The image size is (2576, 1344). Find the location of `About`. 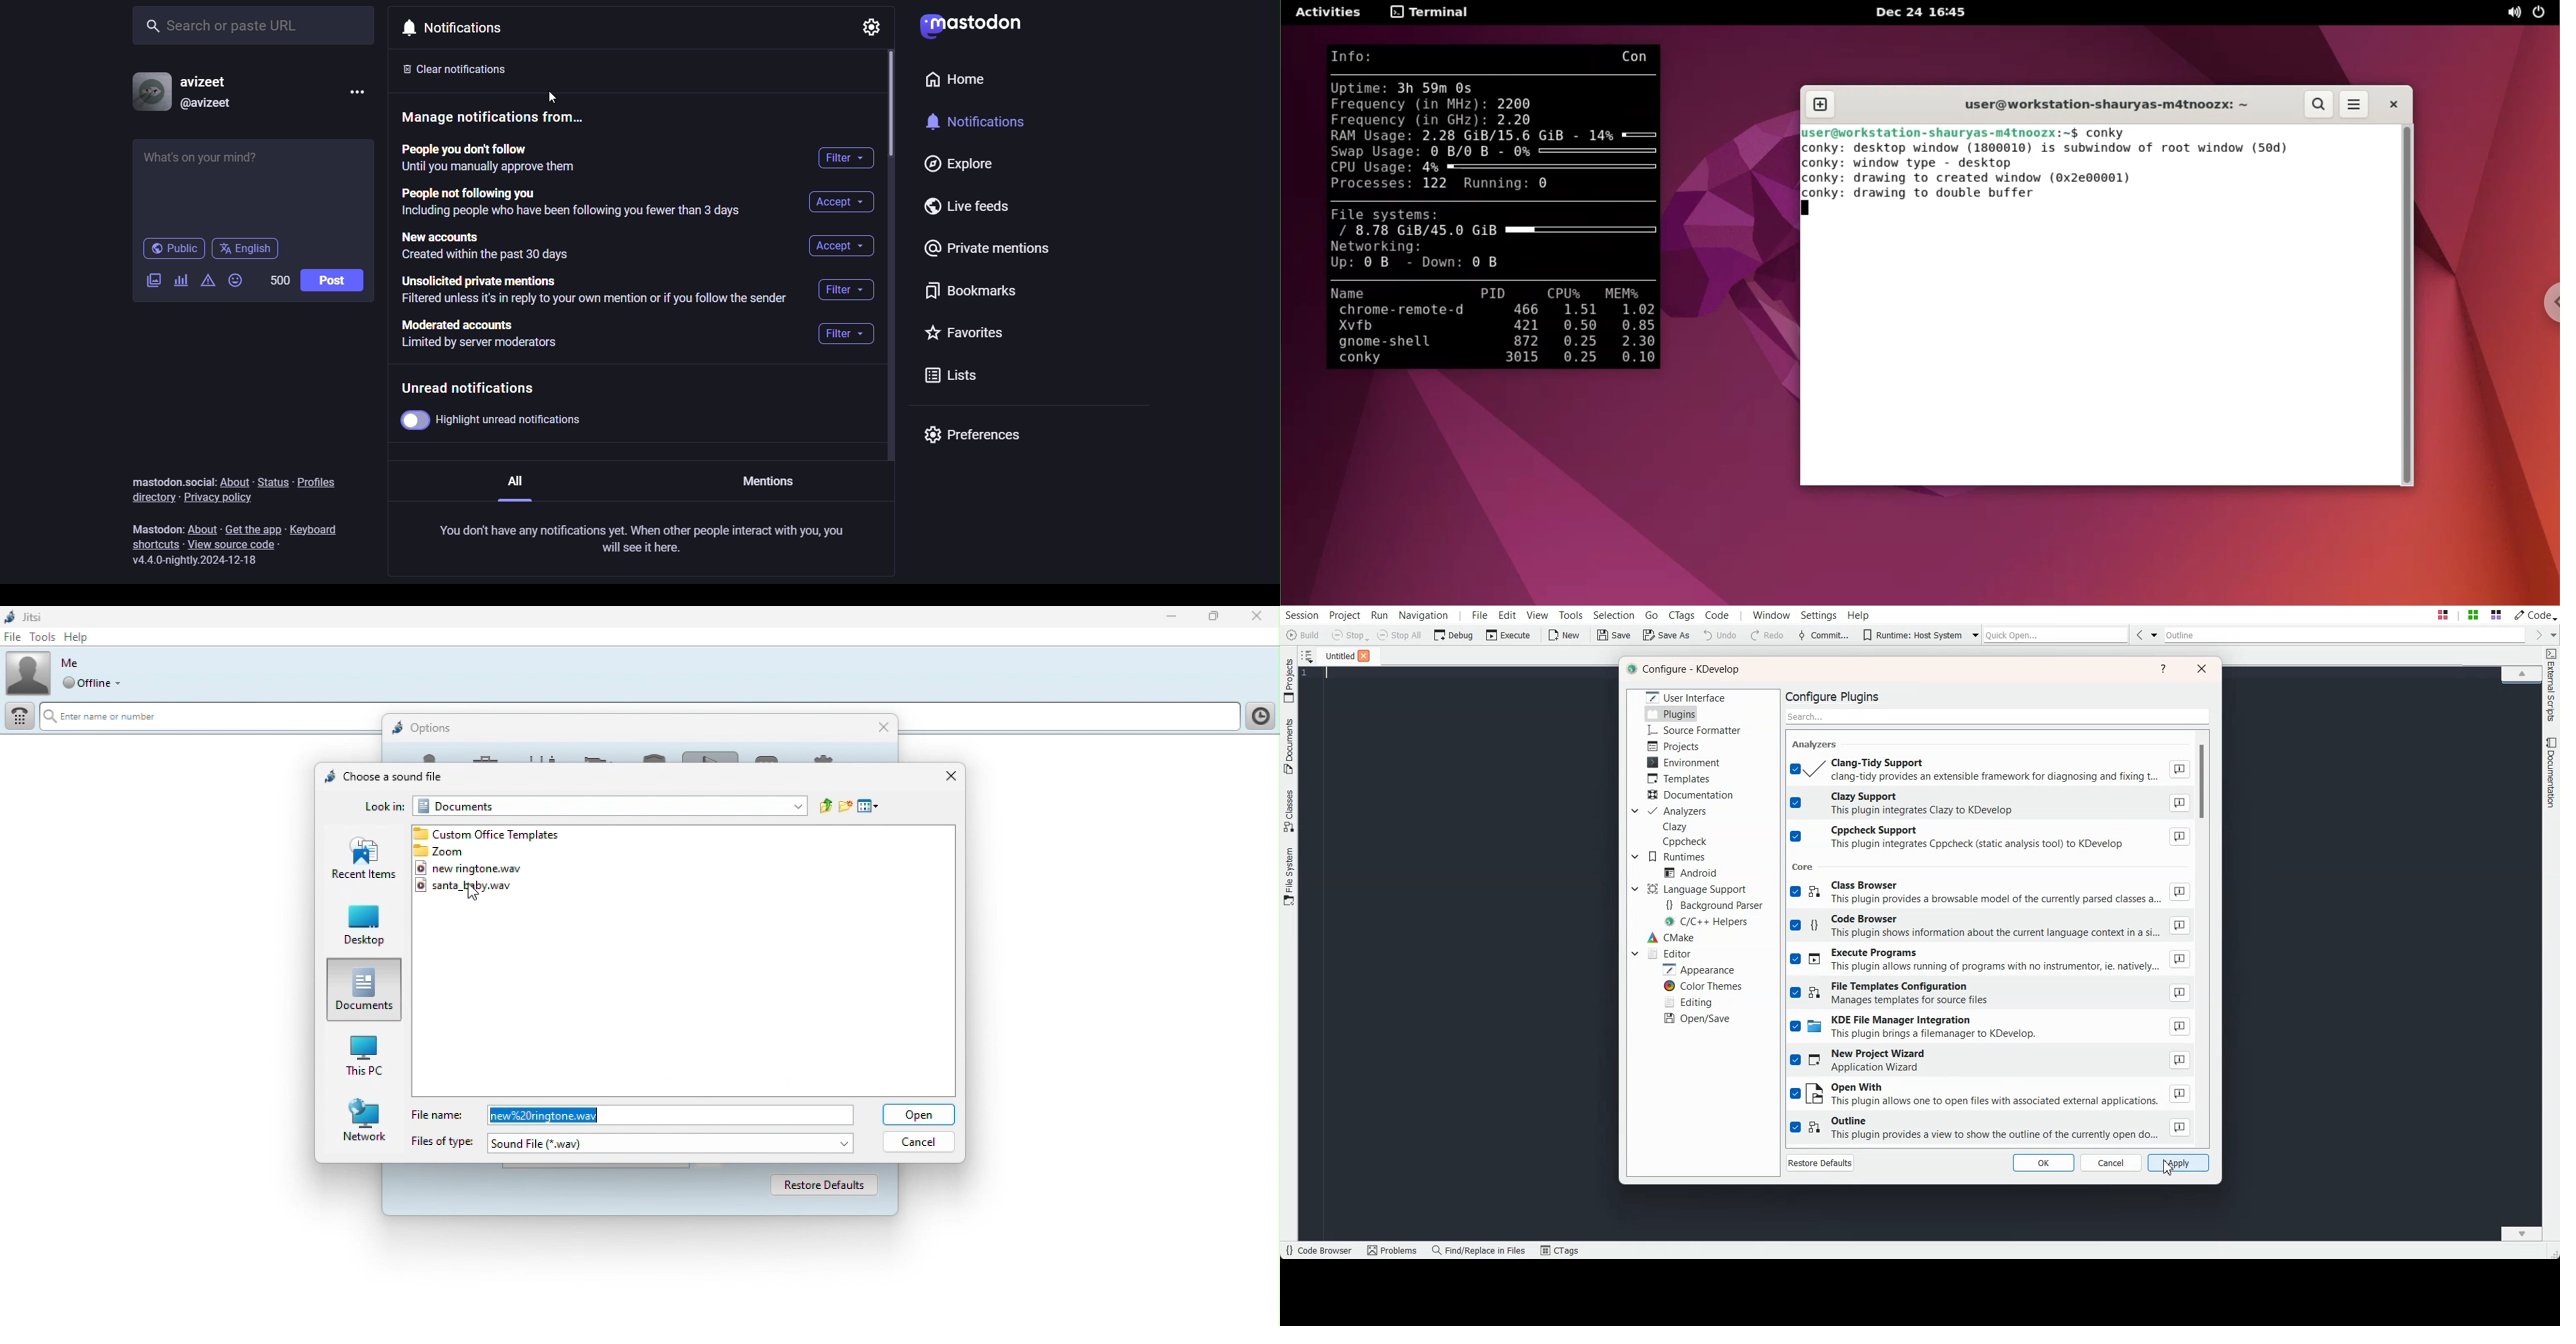

About is located at coordinates (2181, 1059).